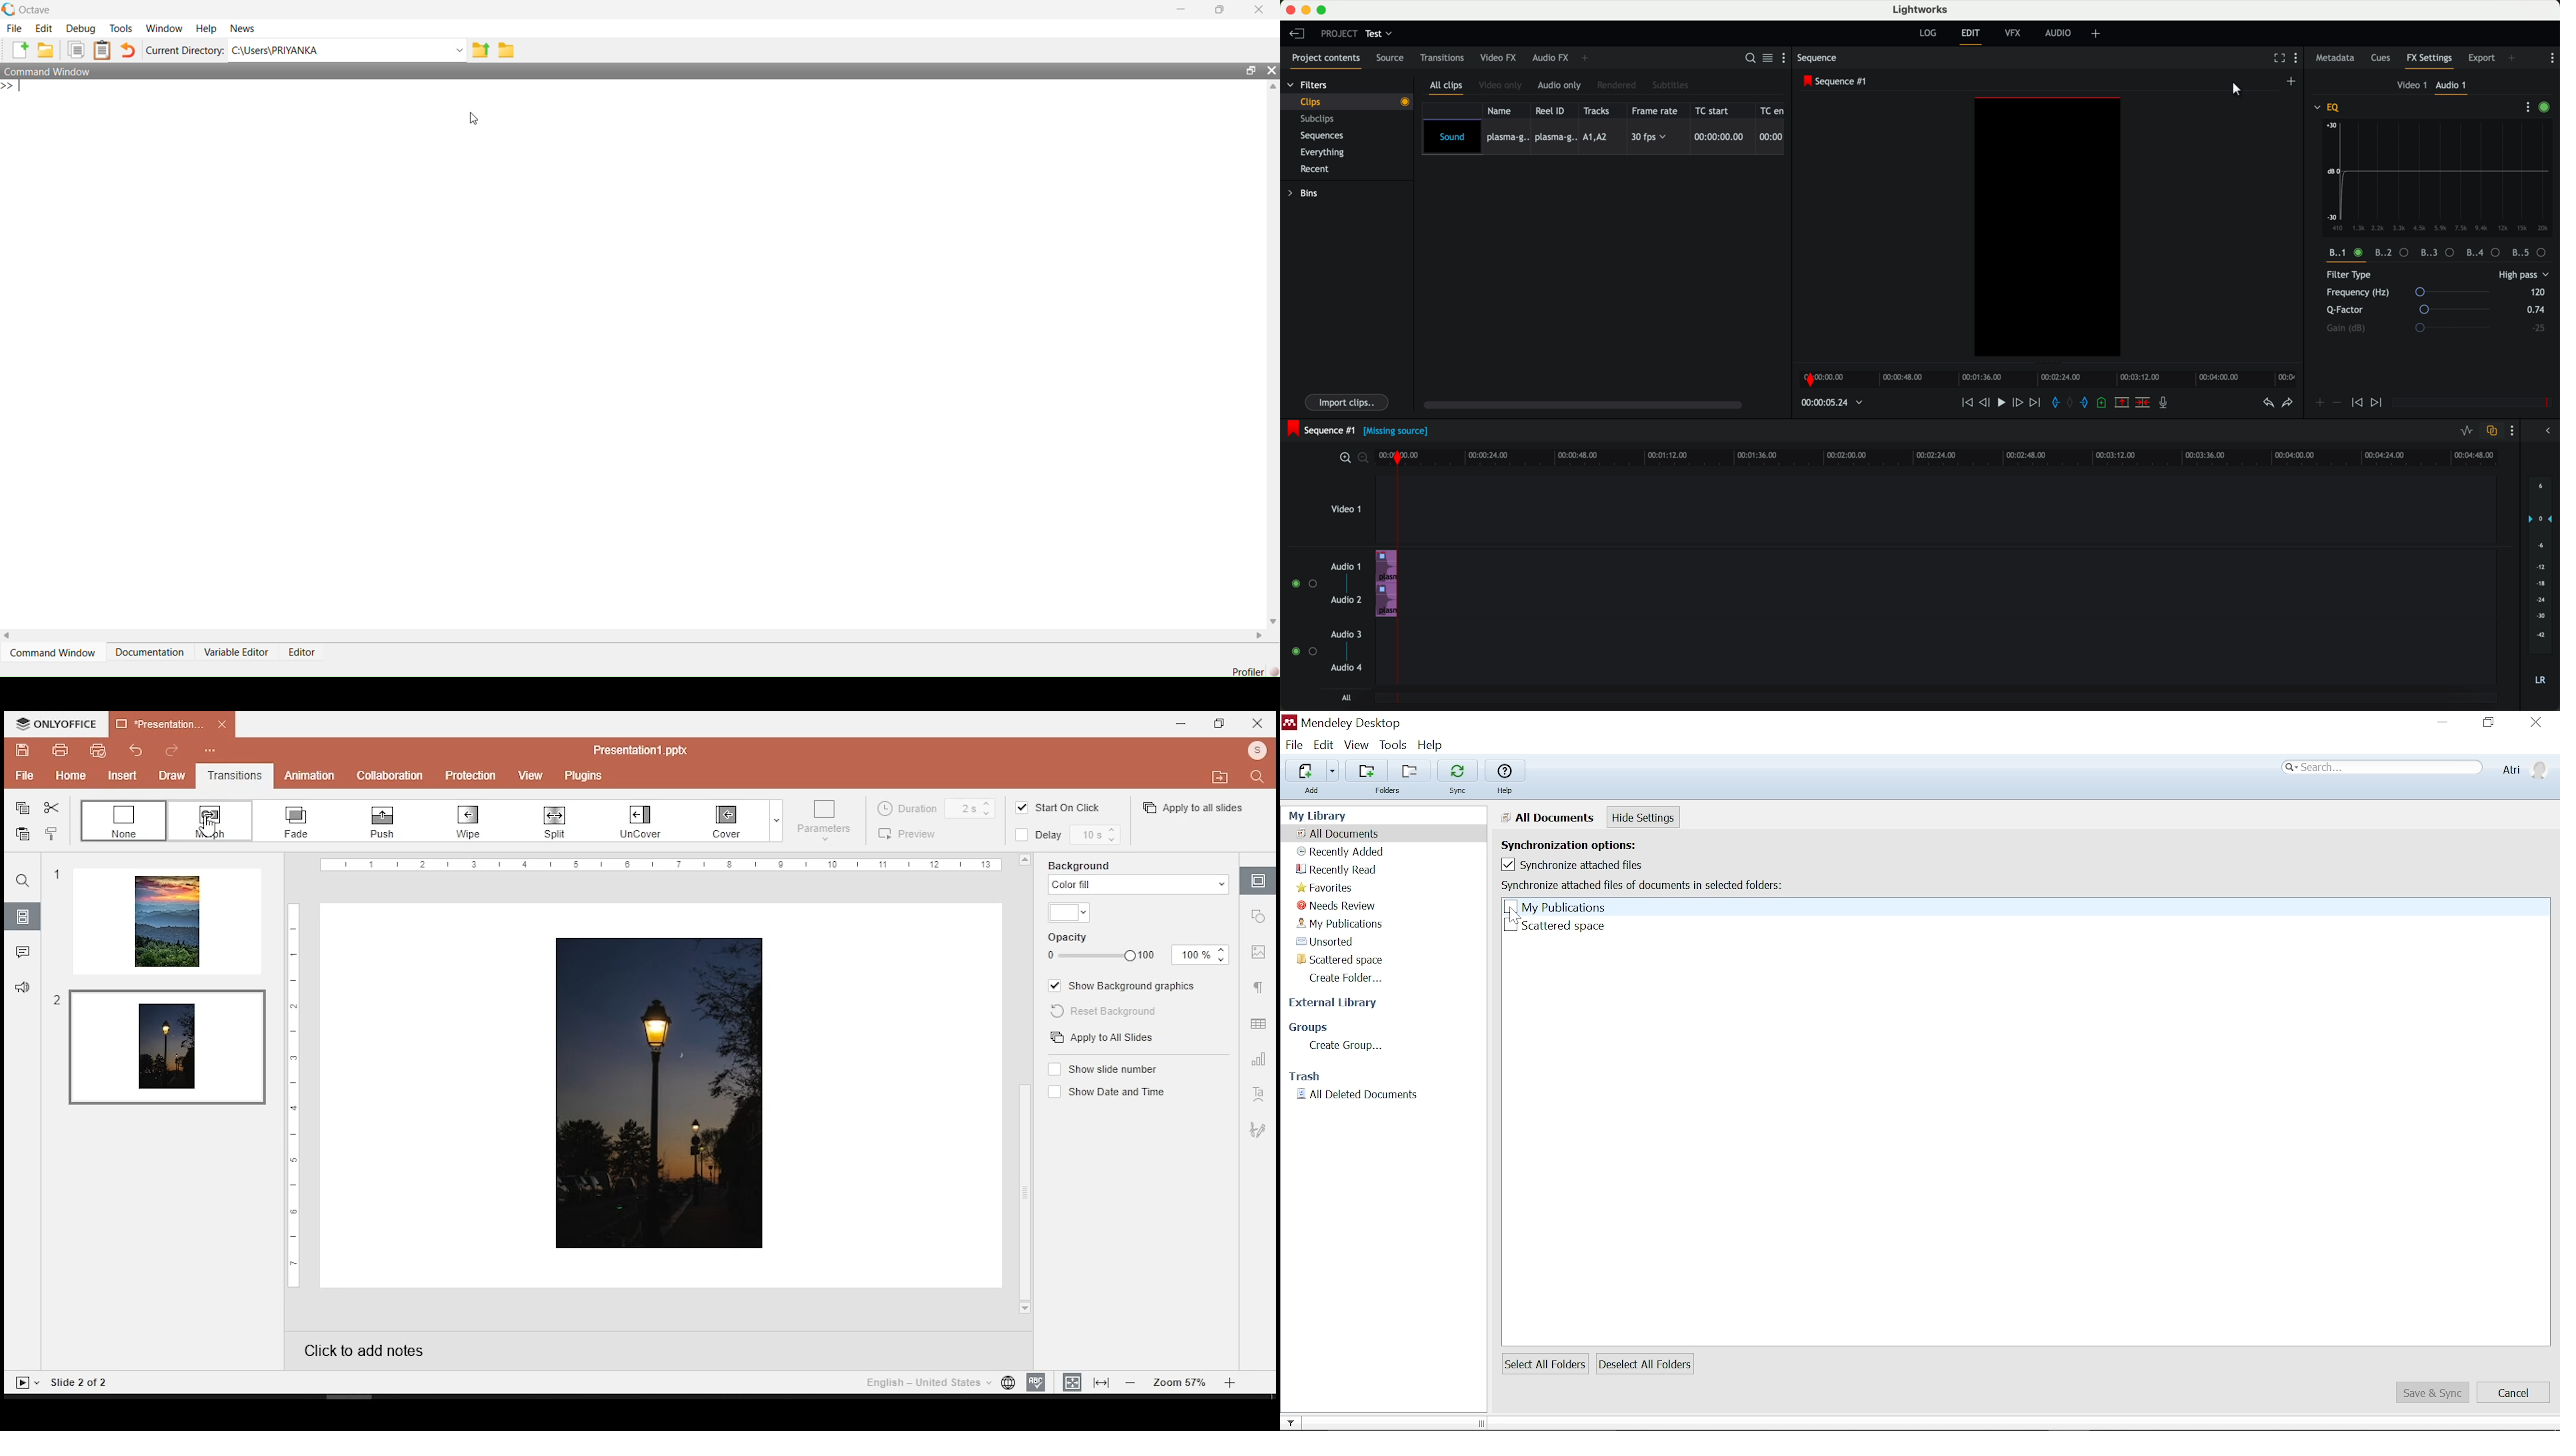 The width and height of the screenshot is (2576, 1456). Describe the element at coordinates (1260, 987) in the screenshot. I see `paragraph settings` at that location.